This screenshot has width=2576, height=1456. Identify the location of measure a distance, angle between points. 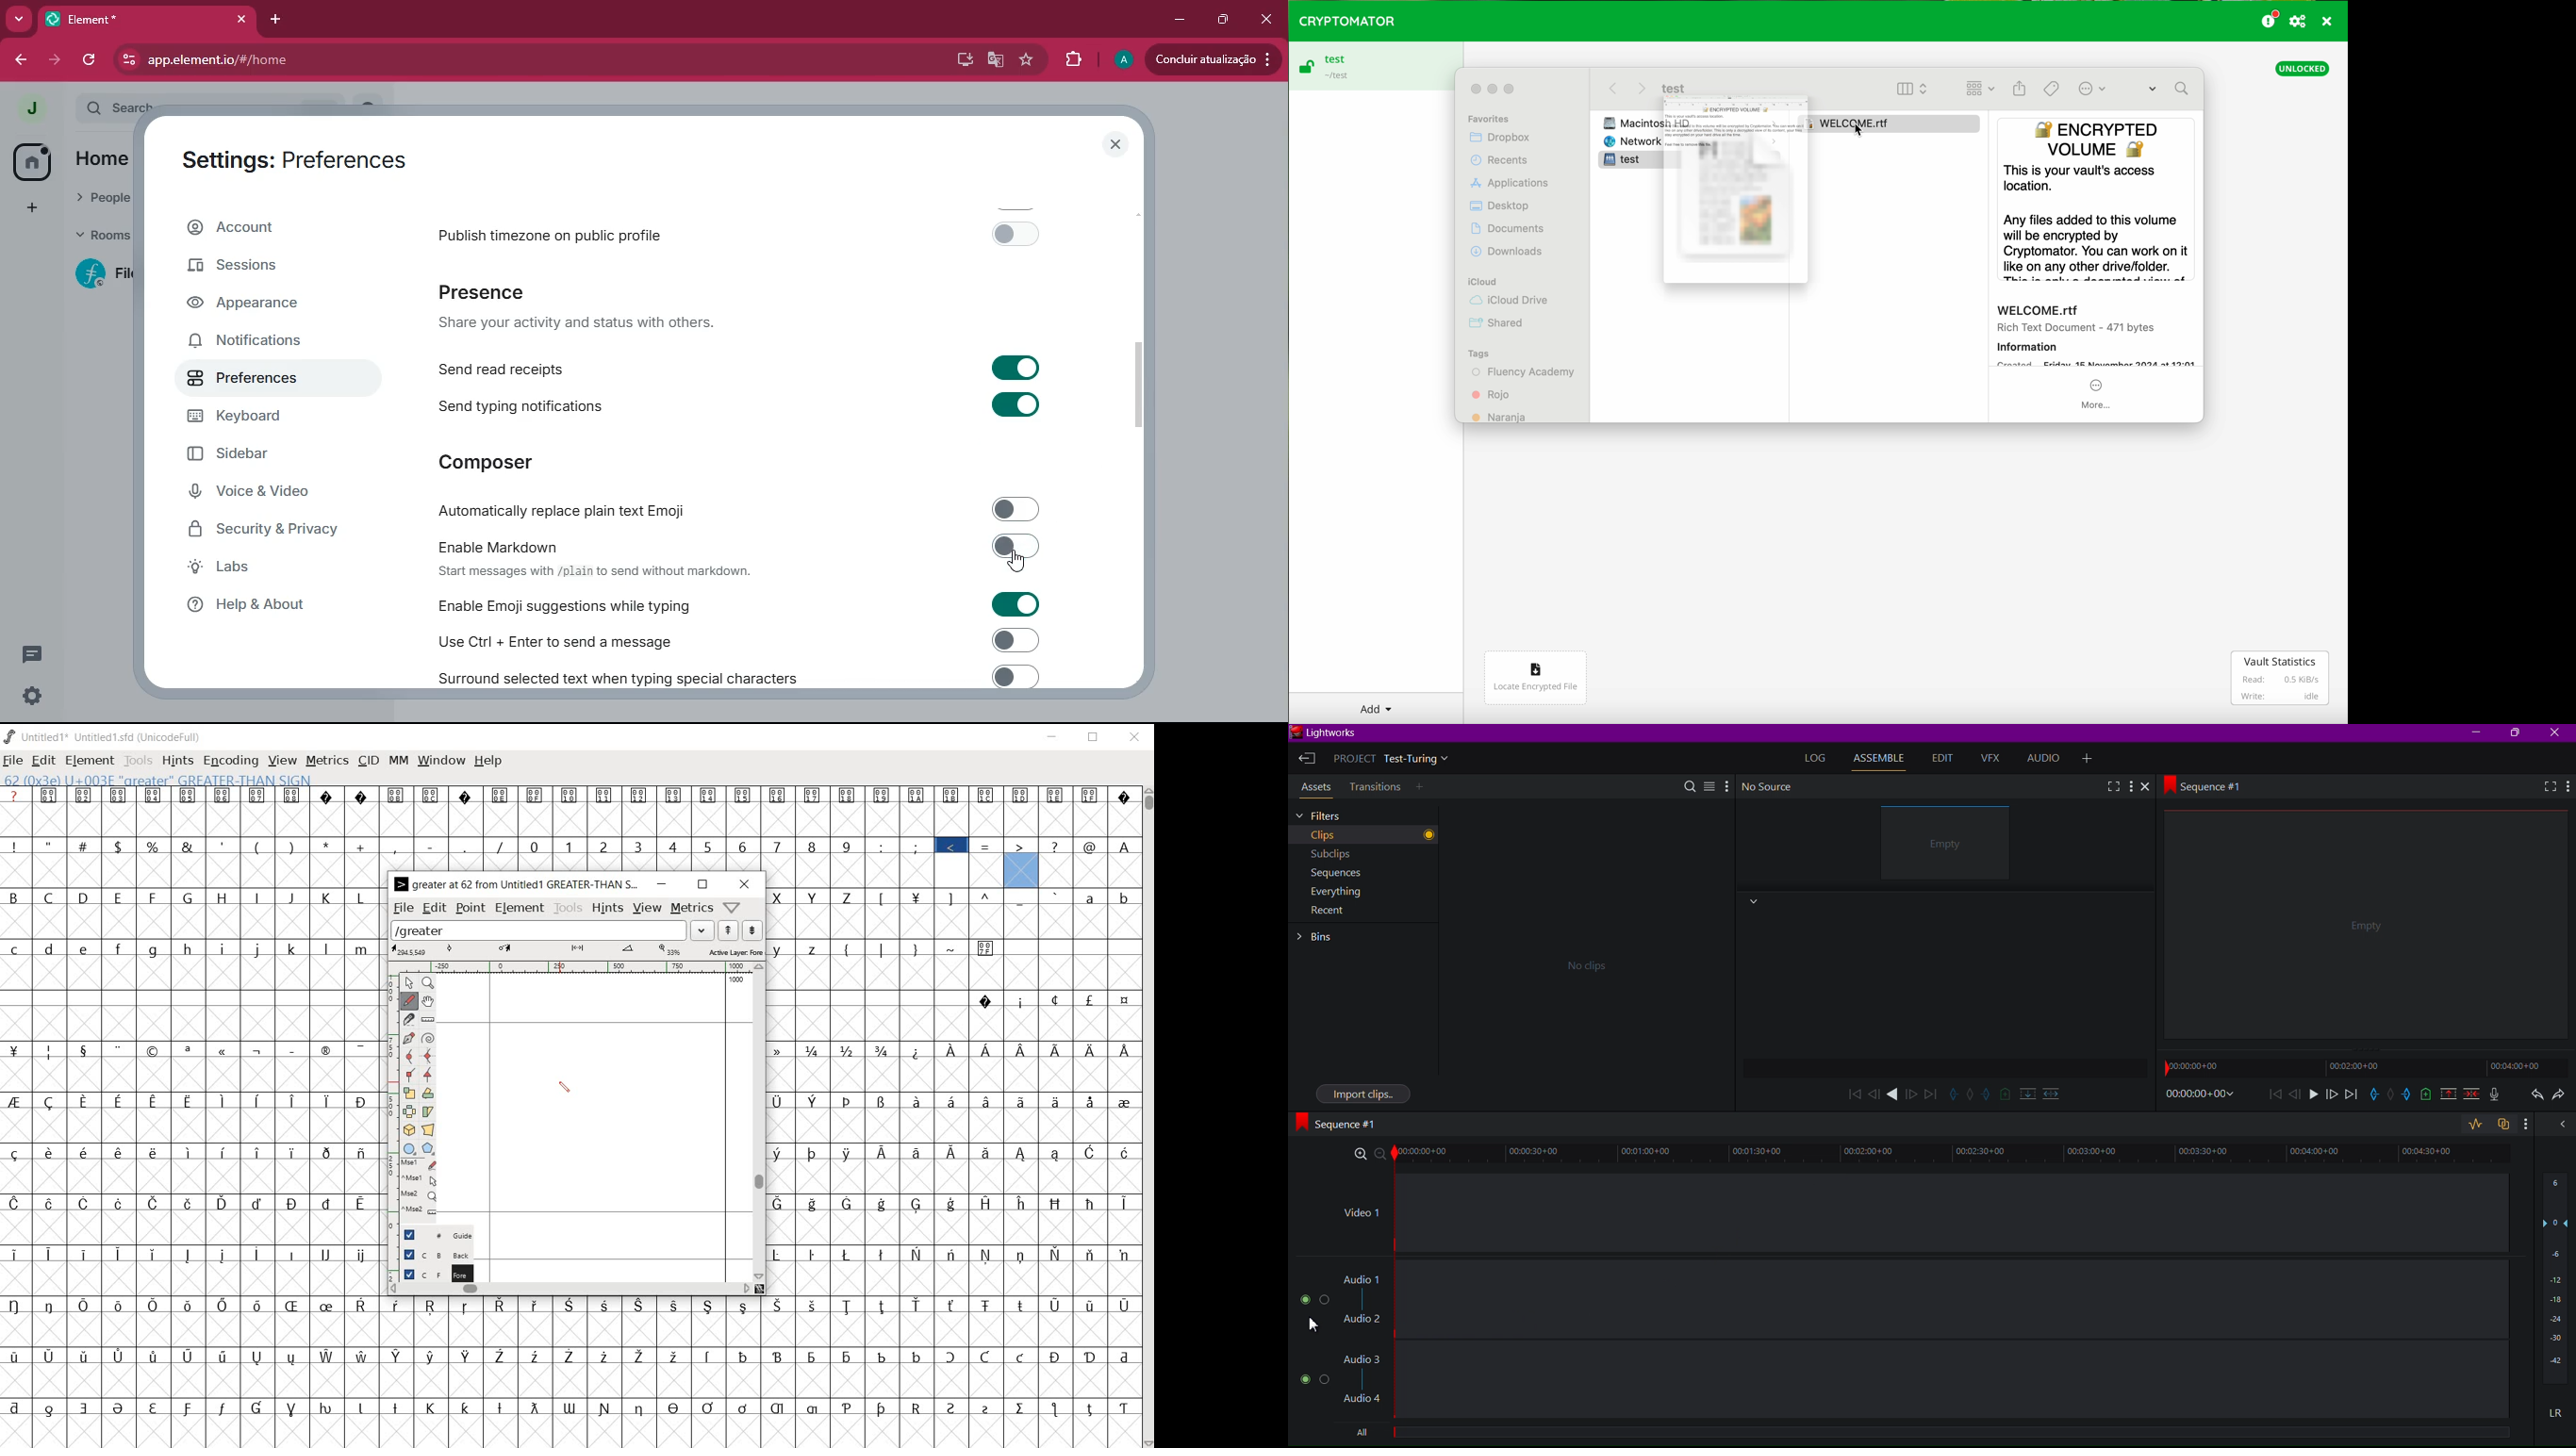
(428, 1018).